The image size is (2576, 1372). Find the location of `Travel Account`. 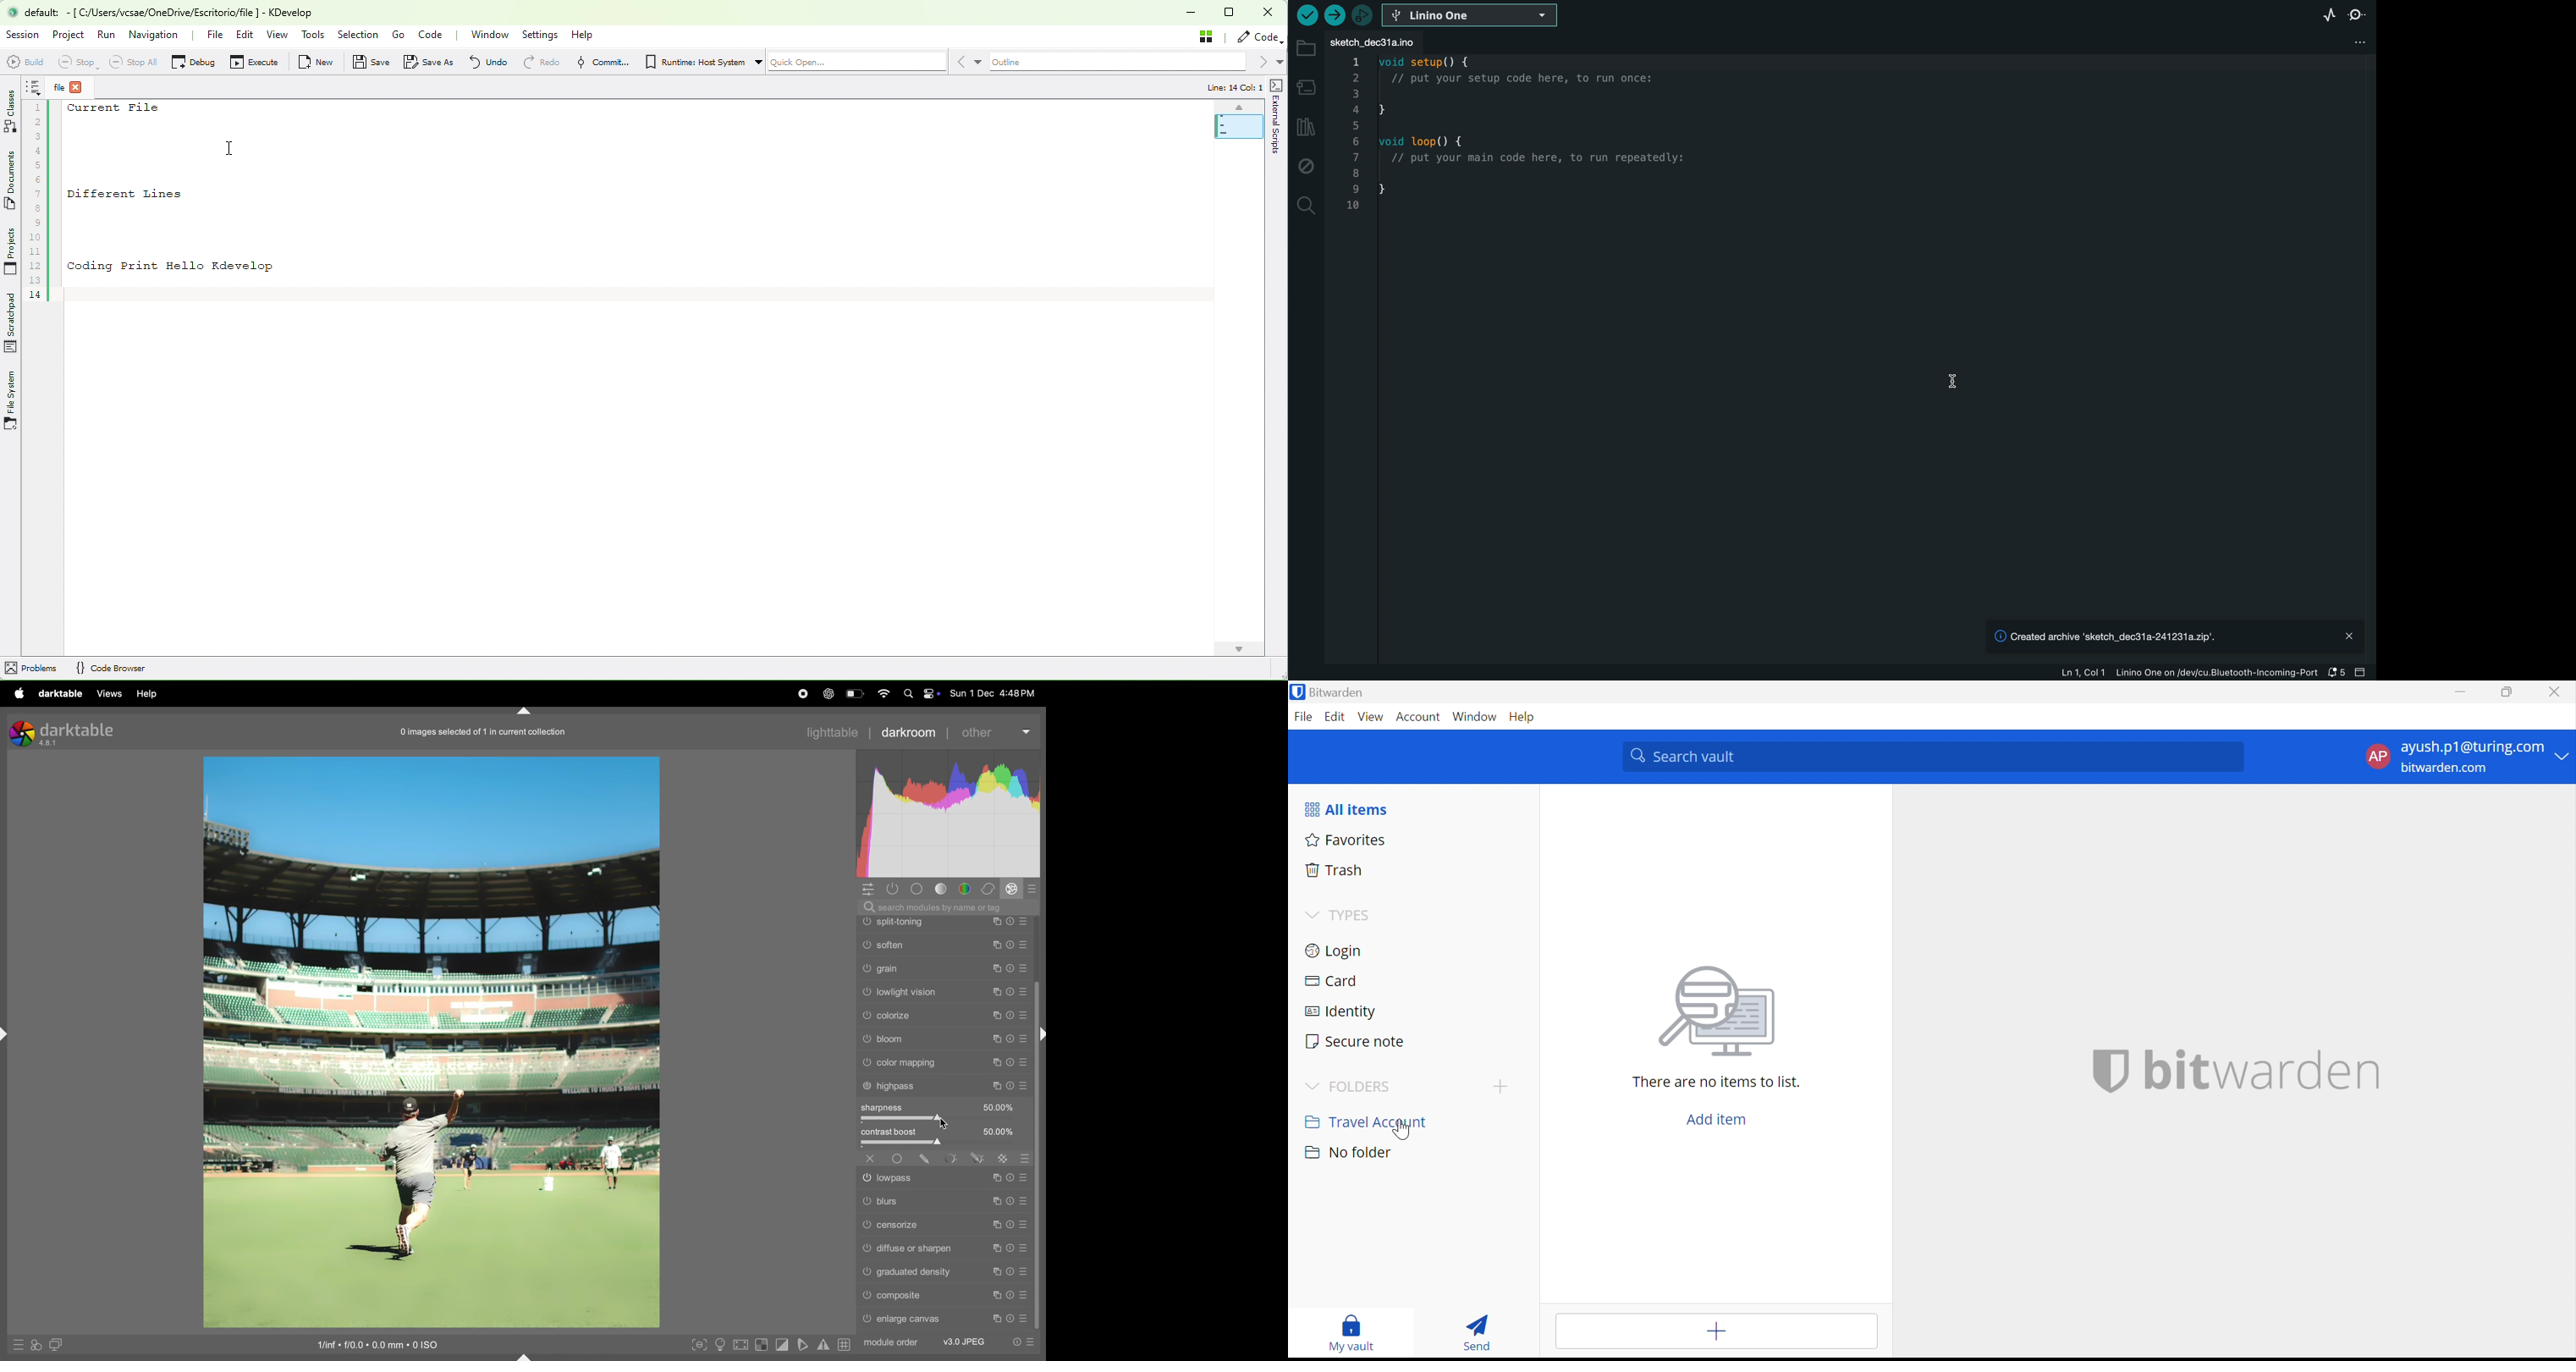

Travel Account is located at coordinates (1365, 1121).